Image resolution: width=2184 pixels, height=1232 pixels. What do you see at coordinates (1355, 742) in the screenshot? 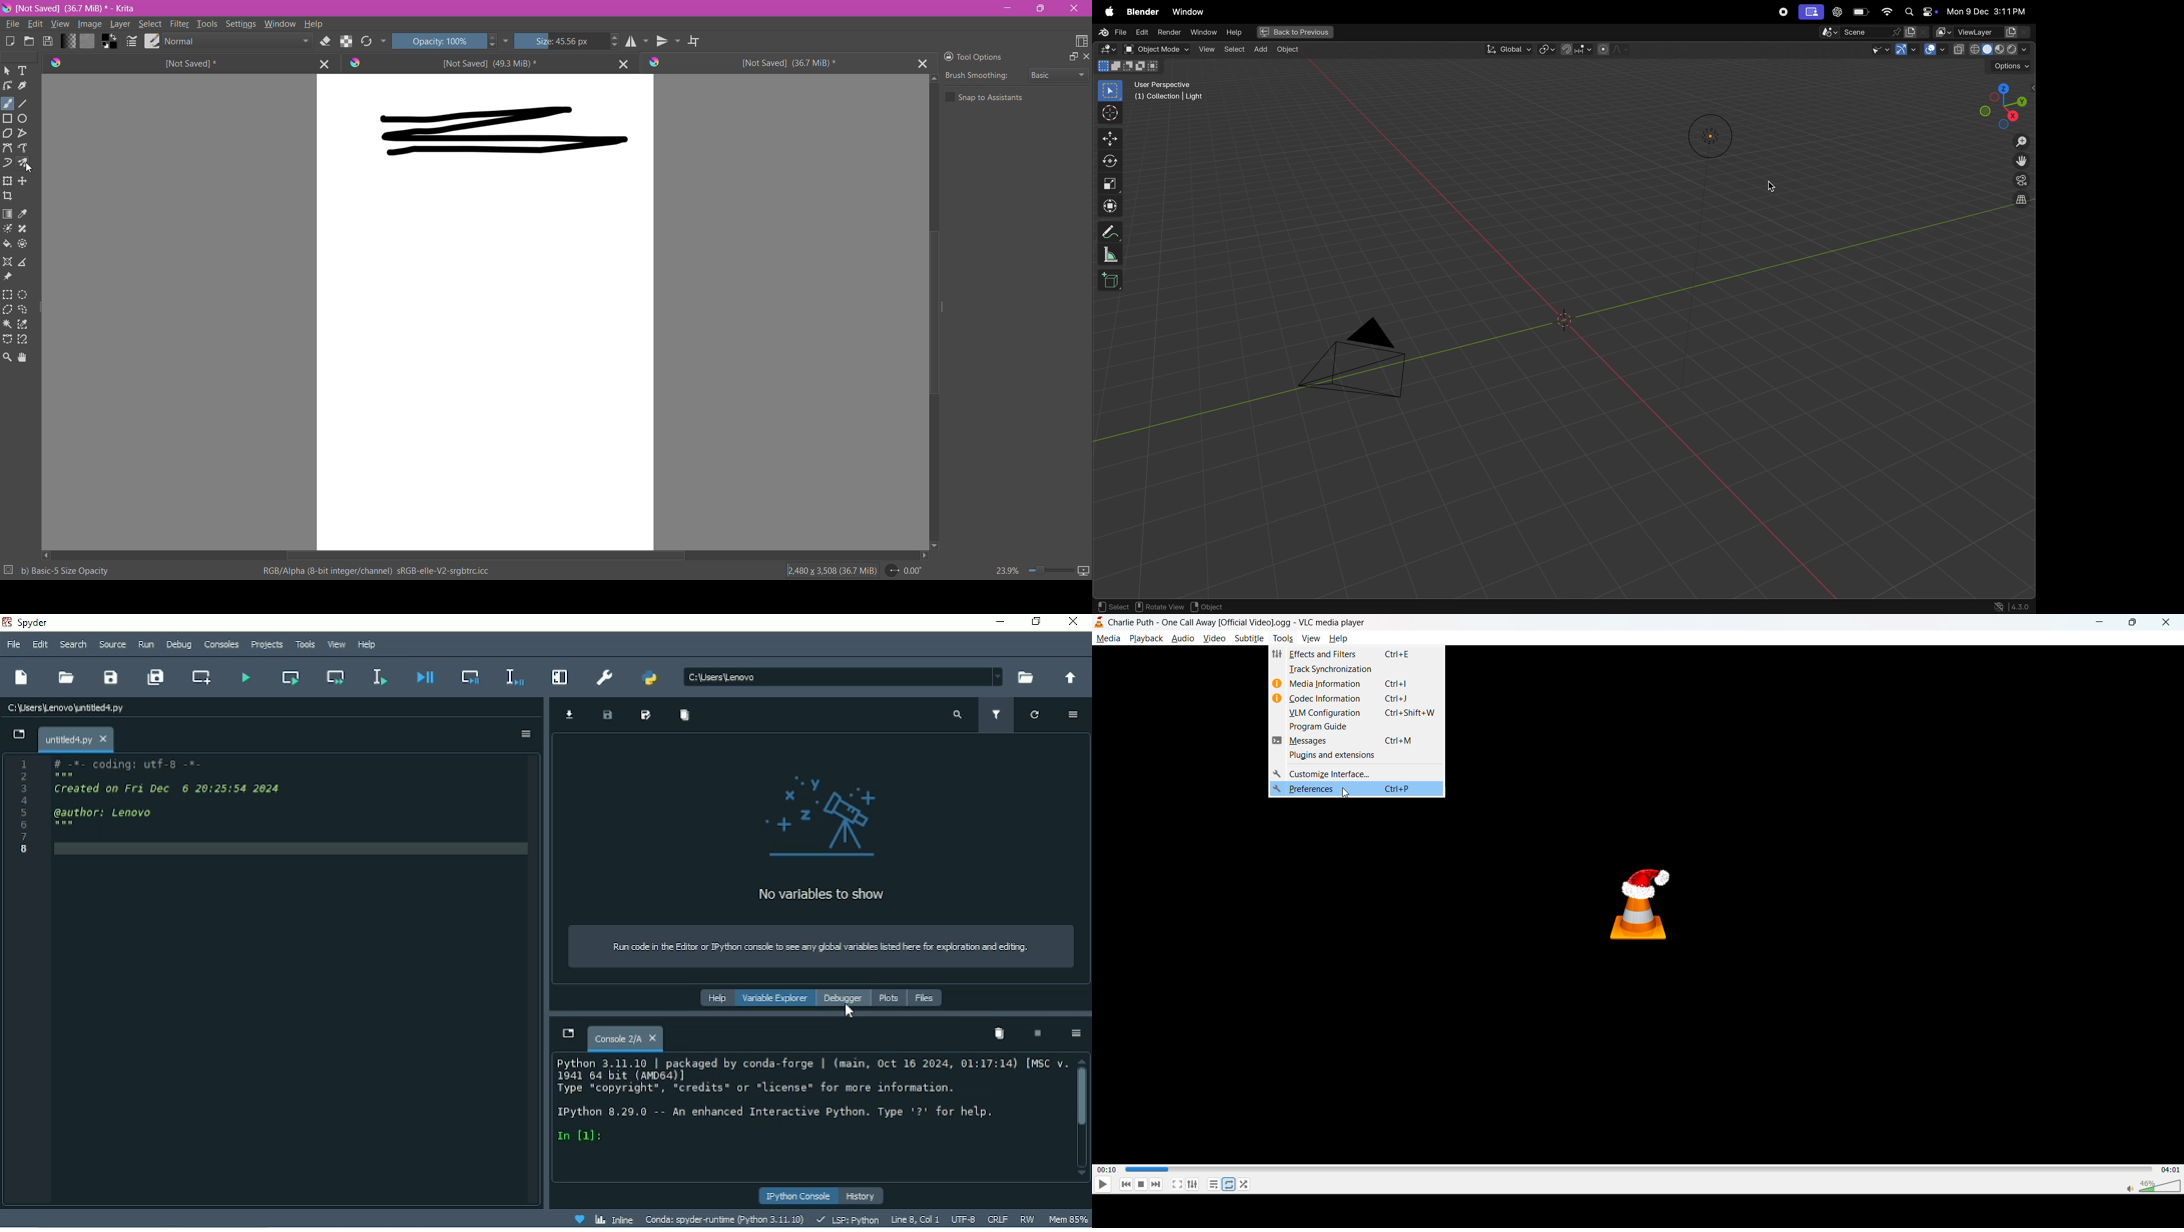
I see `messages` at bounding box center [1355, 742].